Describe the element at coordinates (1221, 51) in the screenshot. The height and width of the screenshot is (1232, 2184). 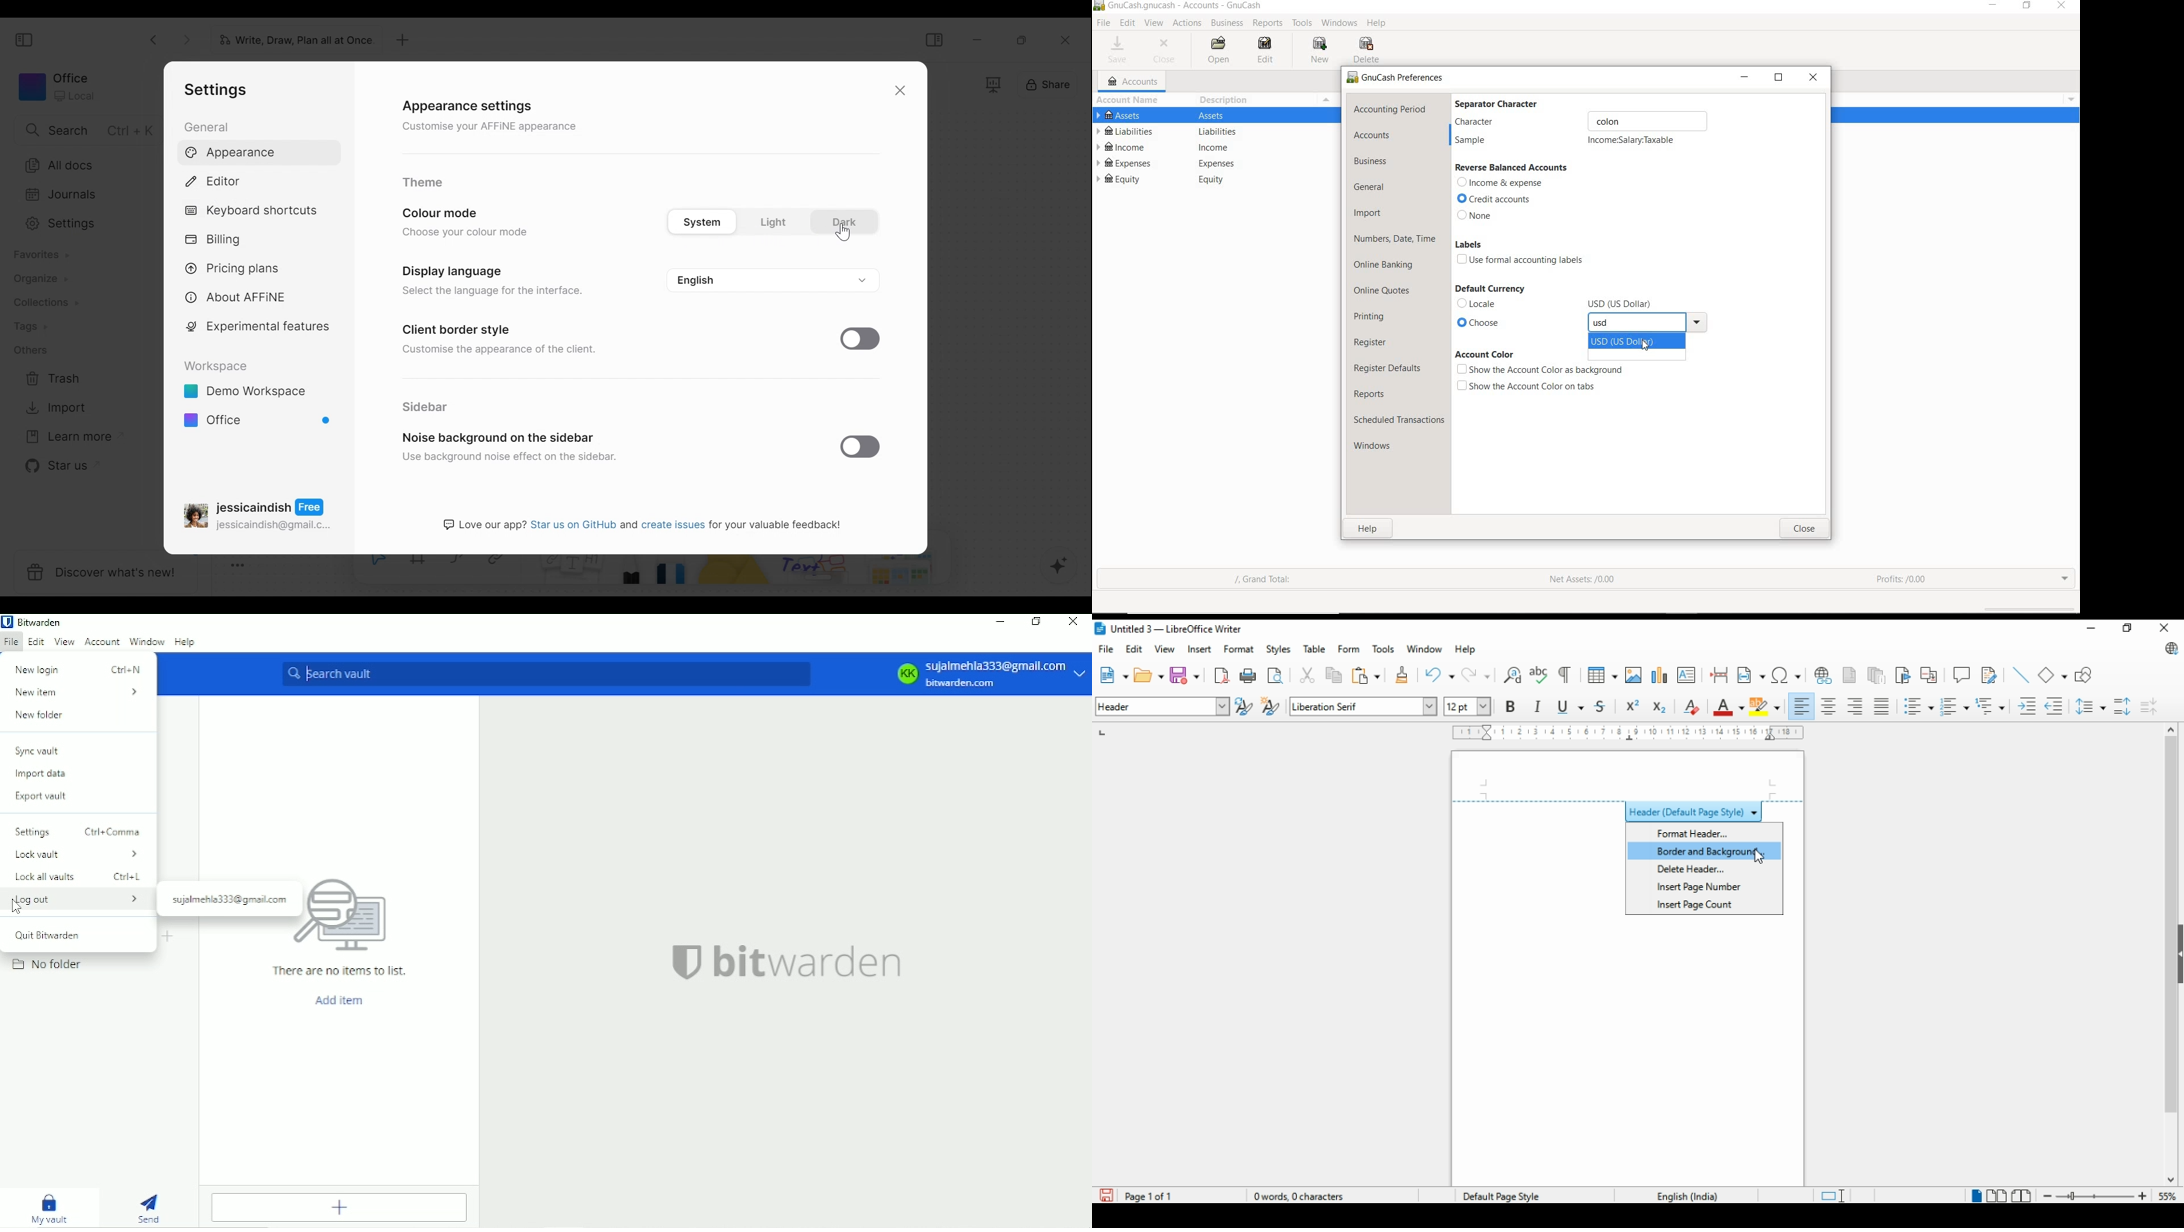
I see `OPEN` at that location.